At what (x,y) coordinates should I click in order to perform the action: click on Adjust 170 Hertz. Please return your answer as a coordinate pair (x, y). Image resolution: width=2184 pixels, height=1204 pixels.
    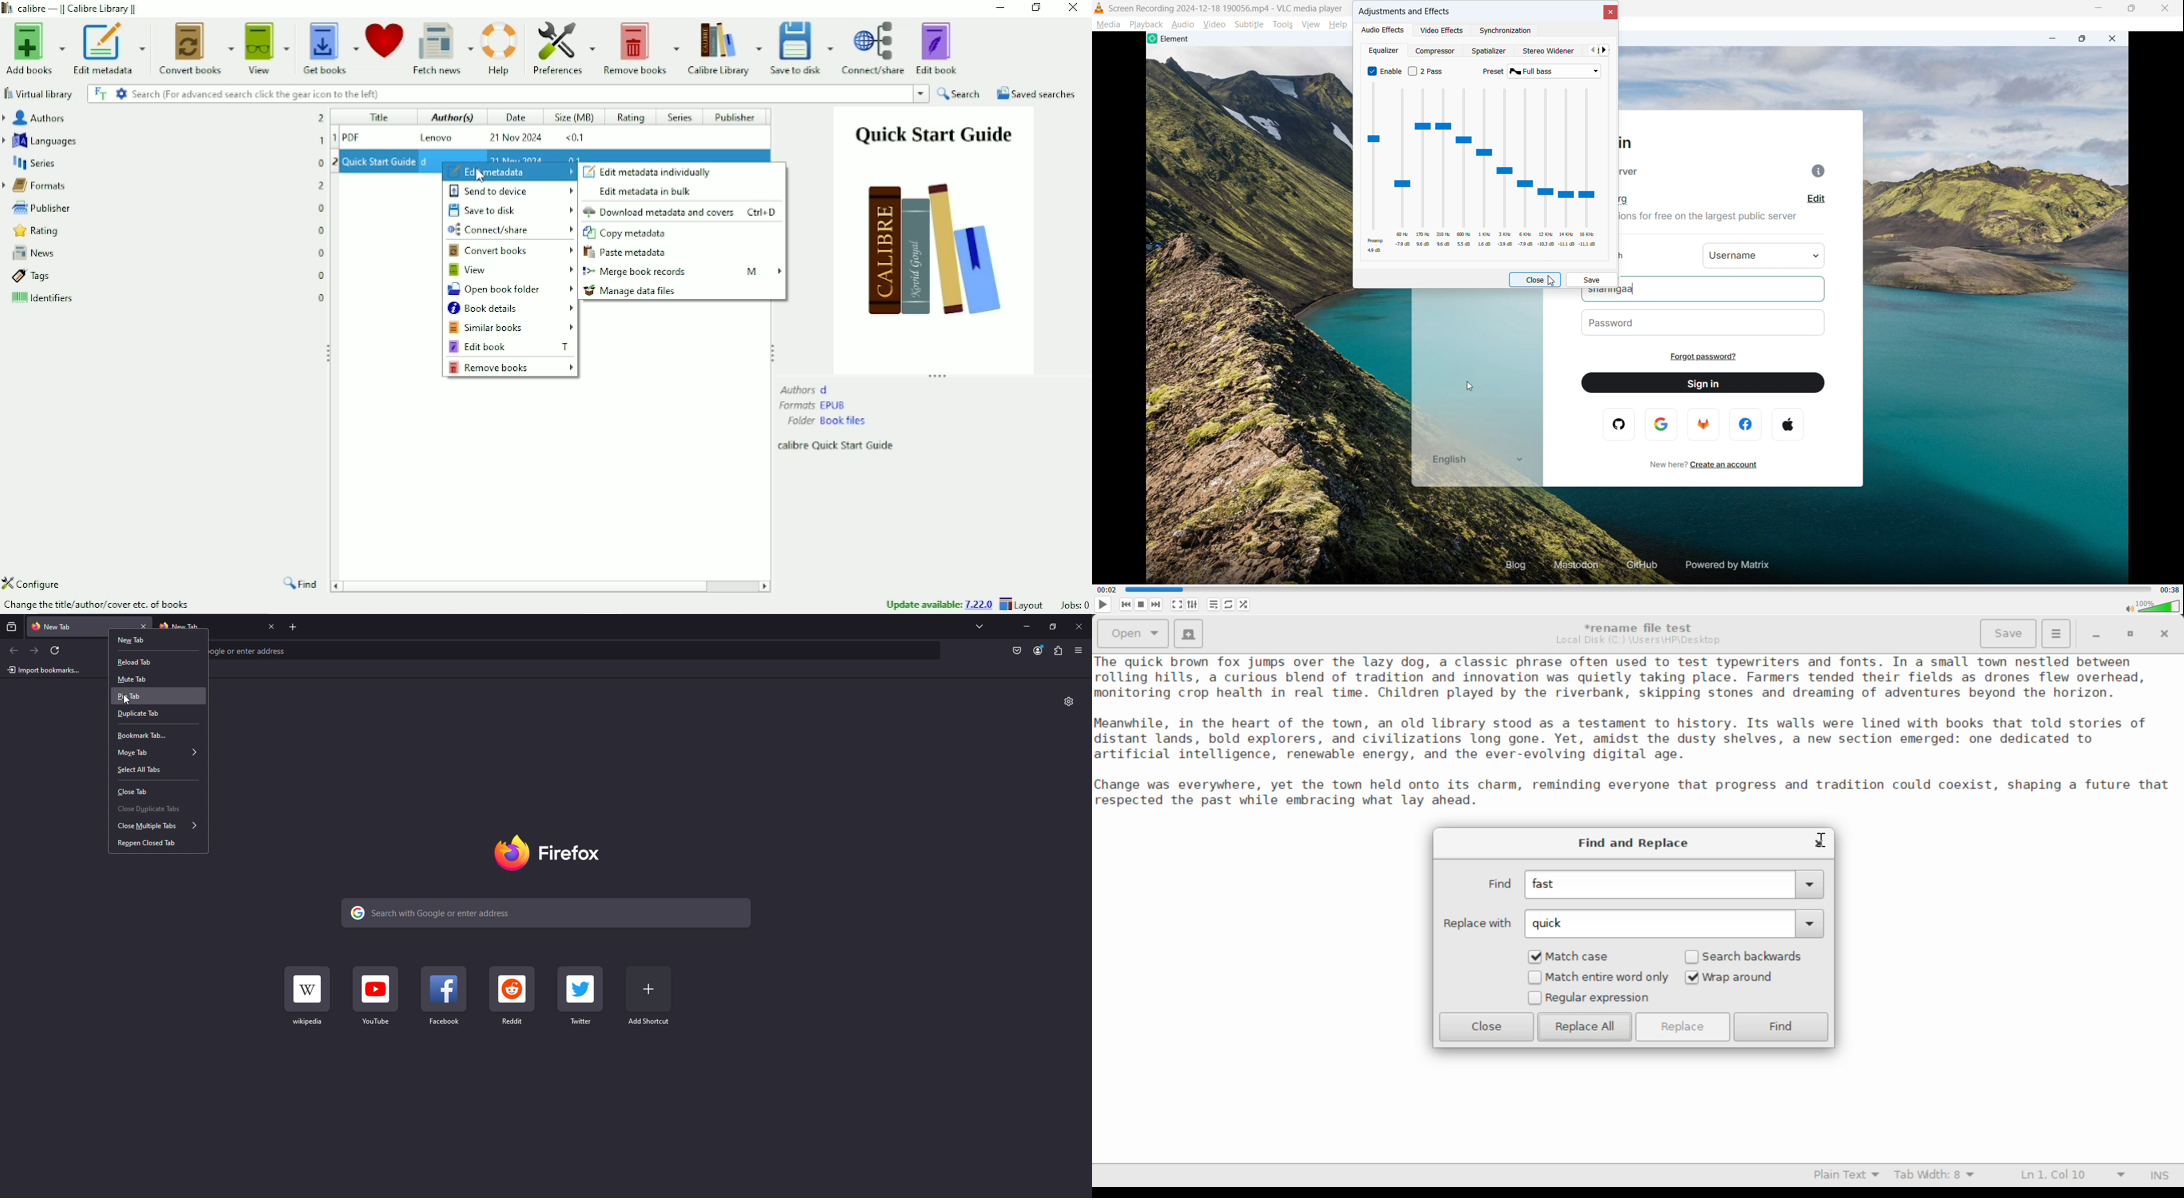
    Looking at the image, I should click on (1424, 169).